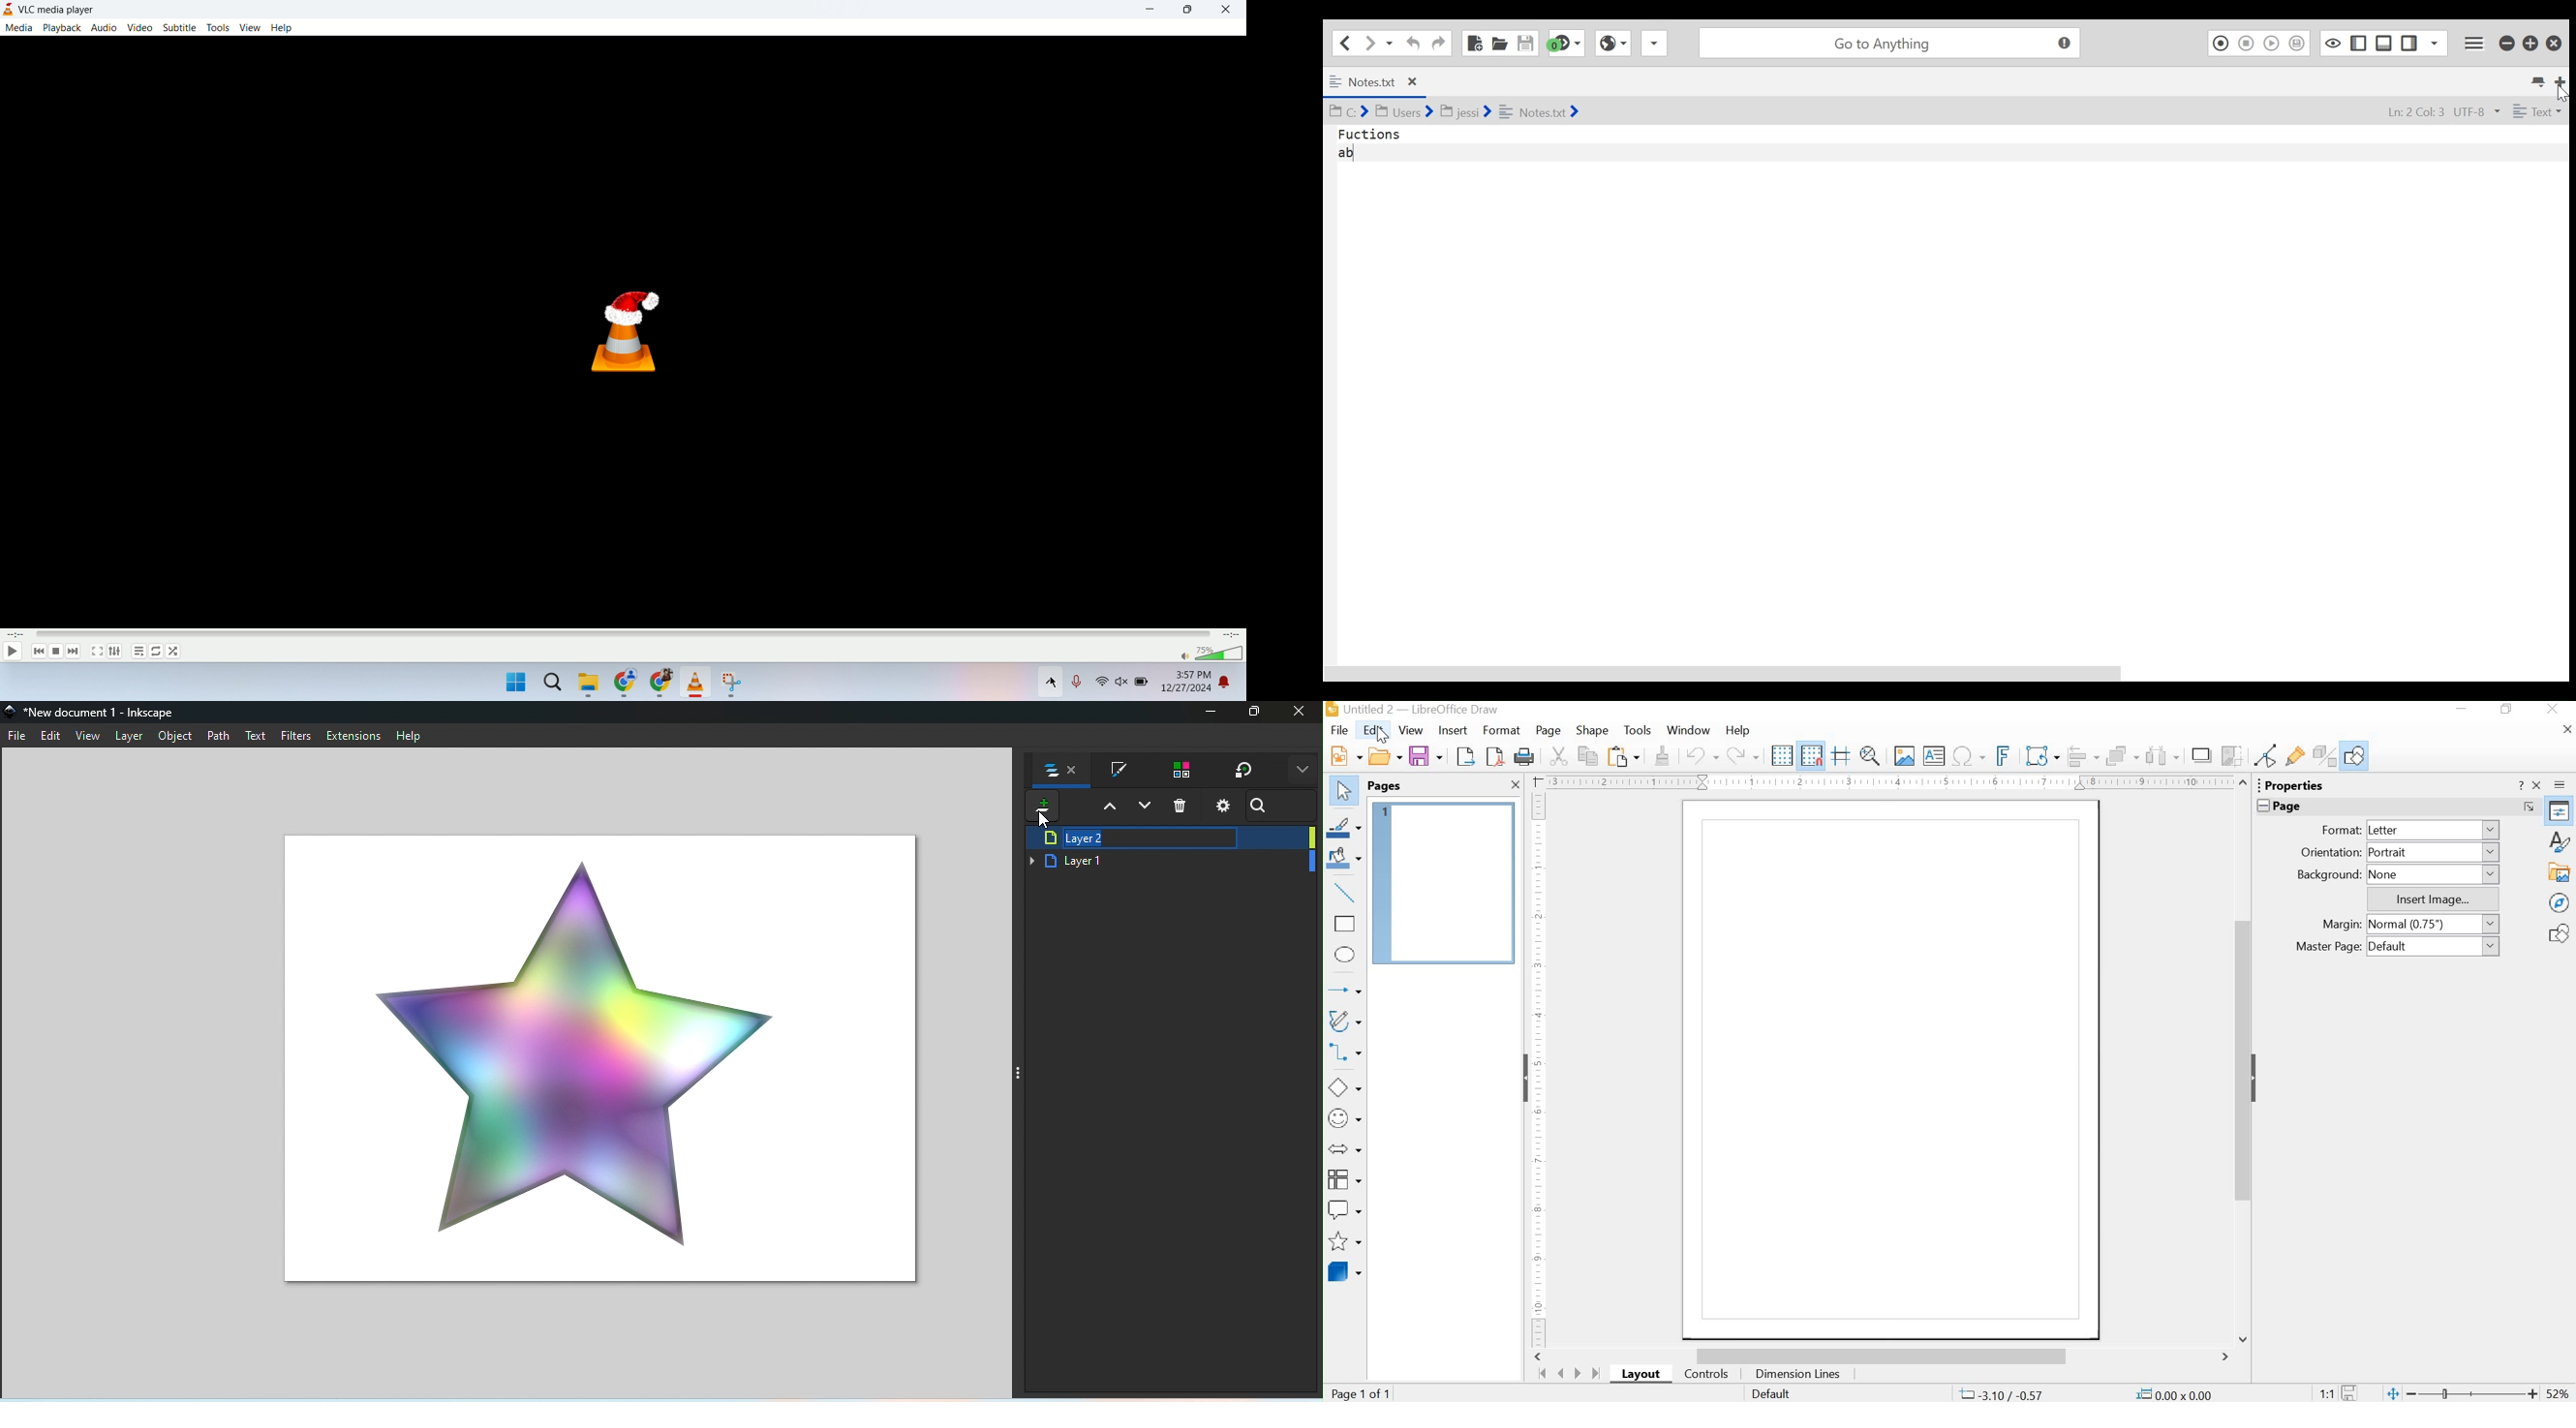  Describe the element at coordinates (174, 738) in the screenshot. I see `Object` at that location.